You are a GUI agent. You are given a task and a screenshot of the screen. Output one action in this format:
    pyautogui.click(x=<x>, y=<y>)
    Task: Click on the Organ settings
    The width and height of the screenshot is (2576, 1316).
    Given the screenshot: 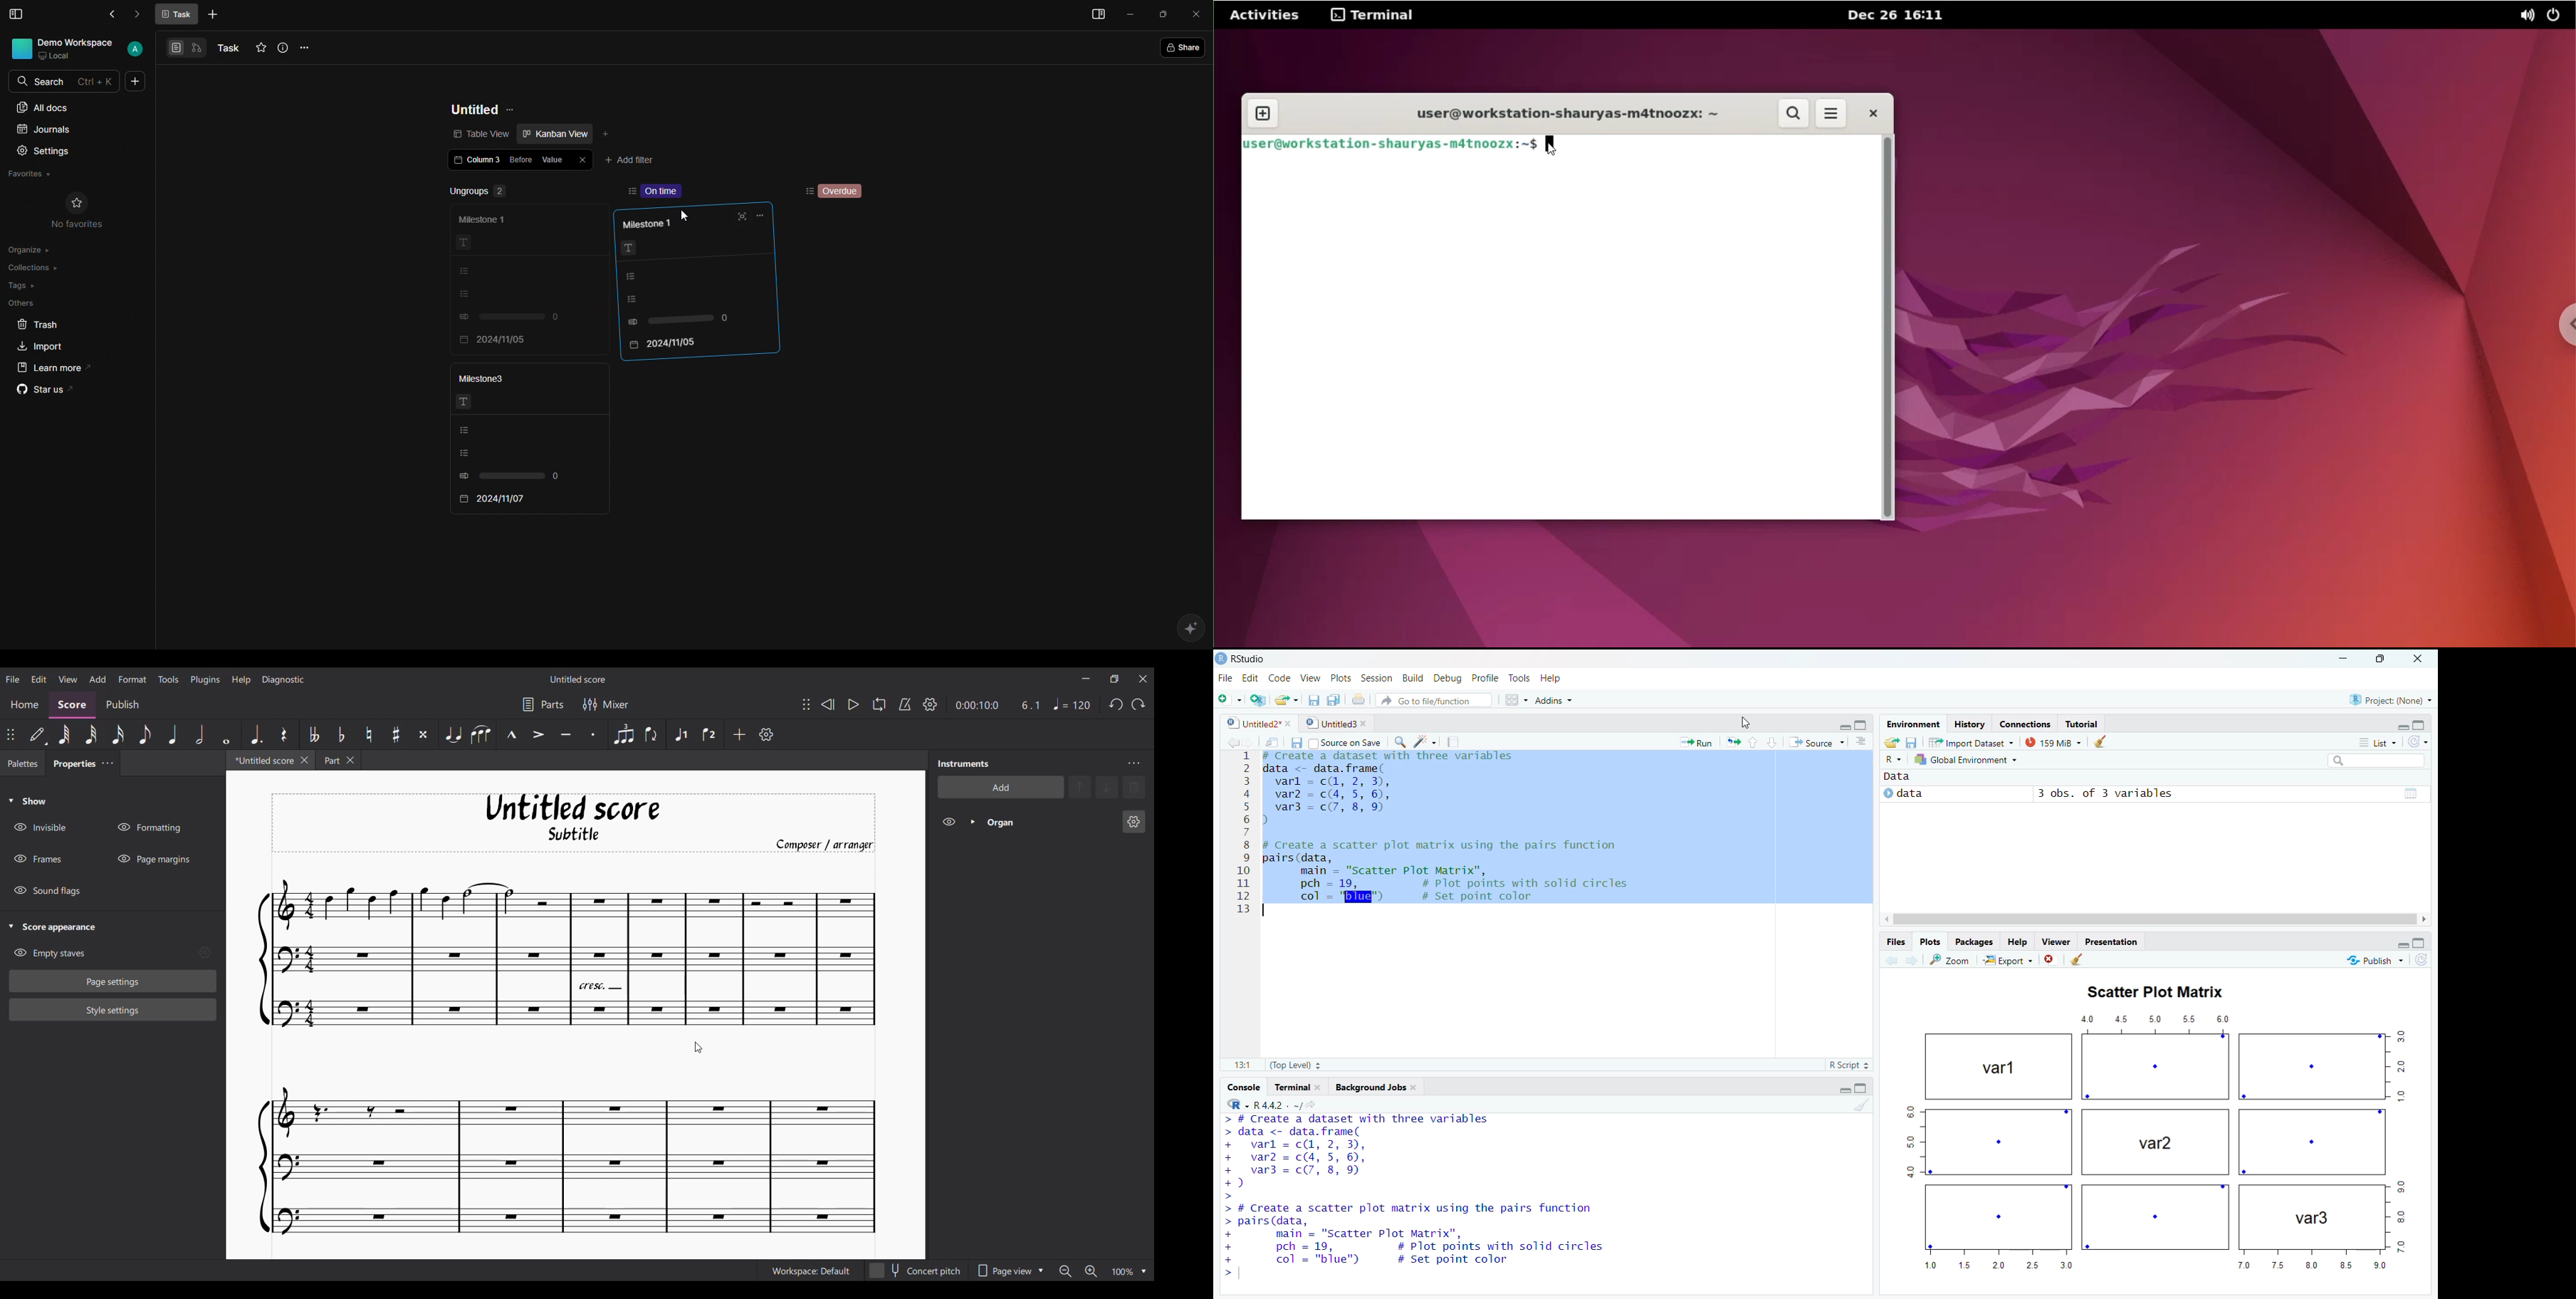 What is the action you would take?
    pyautogui.click(x=1133, y=821)
    